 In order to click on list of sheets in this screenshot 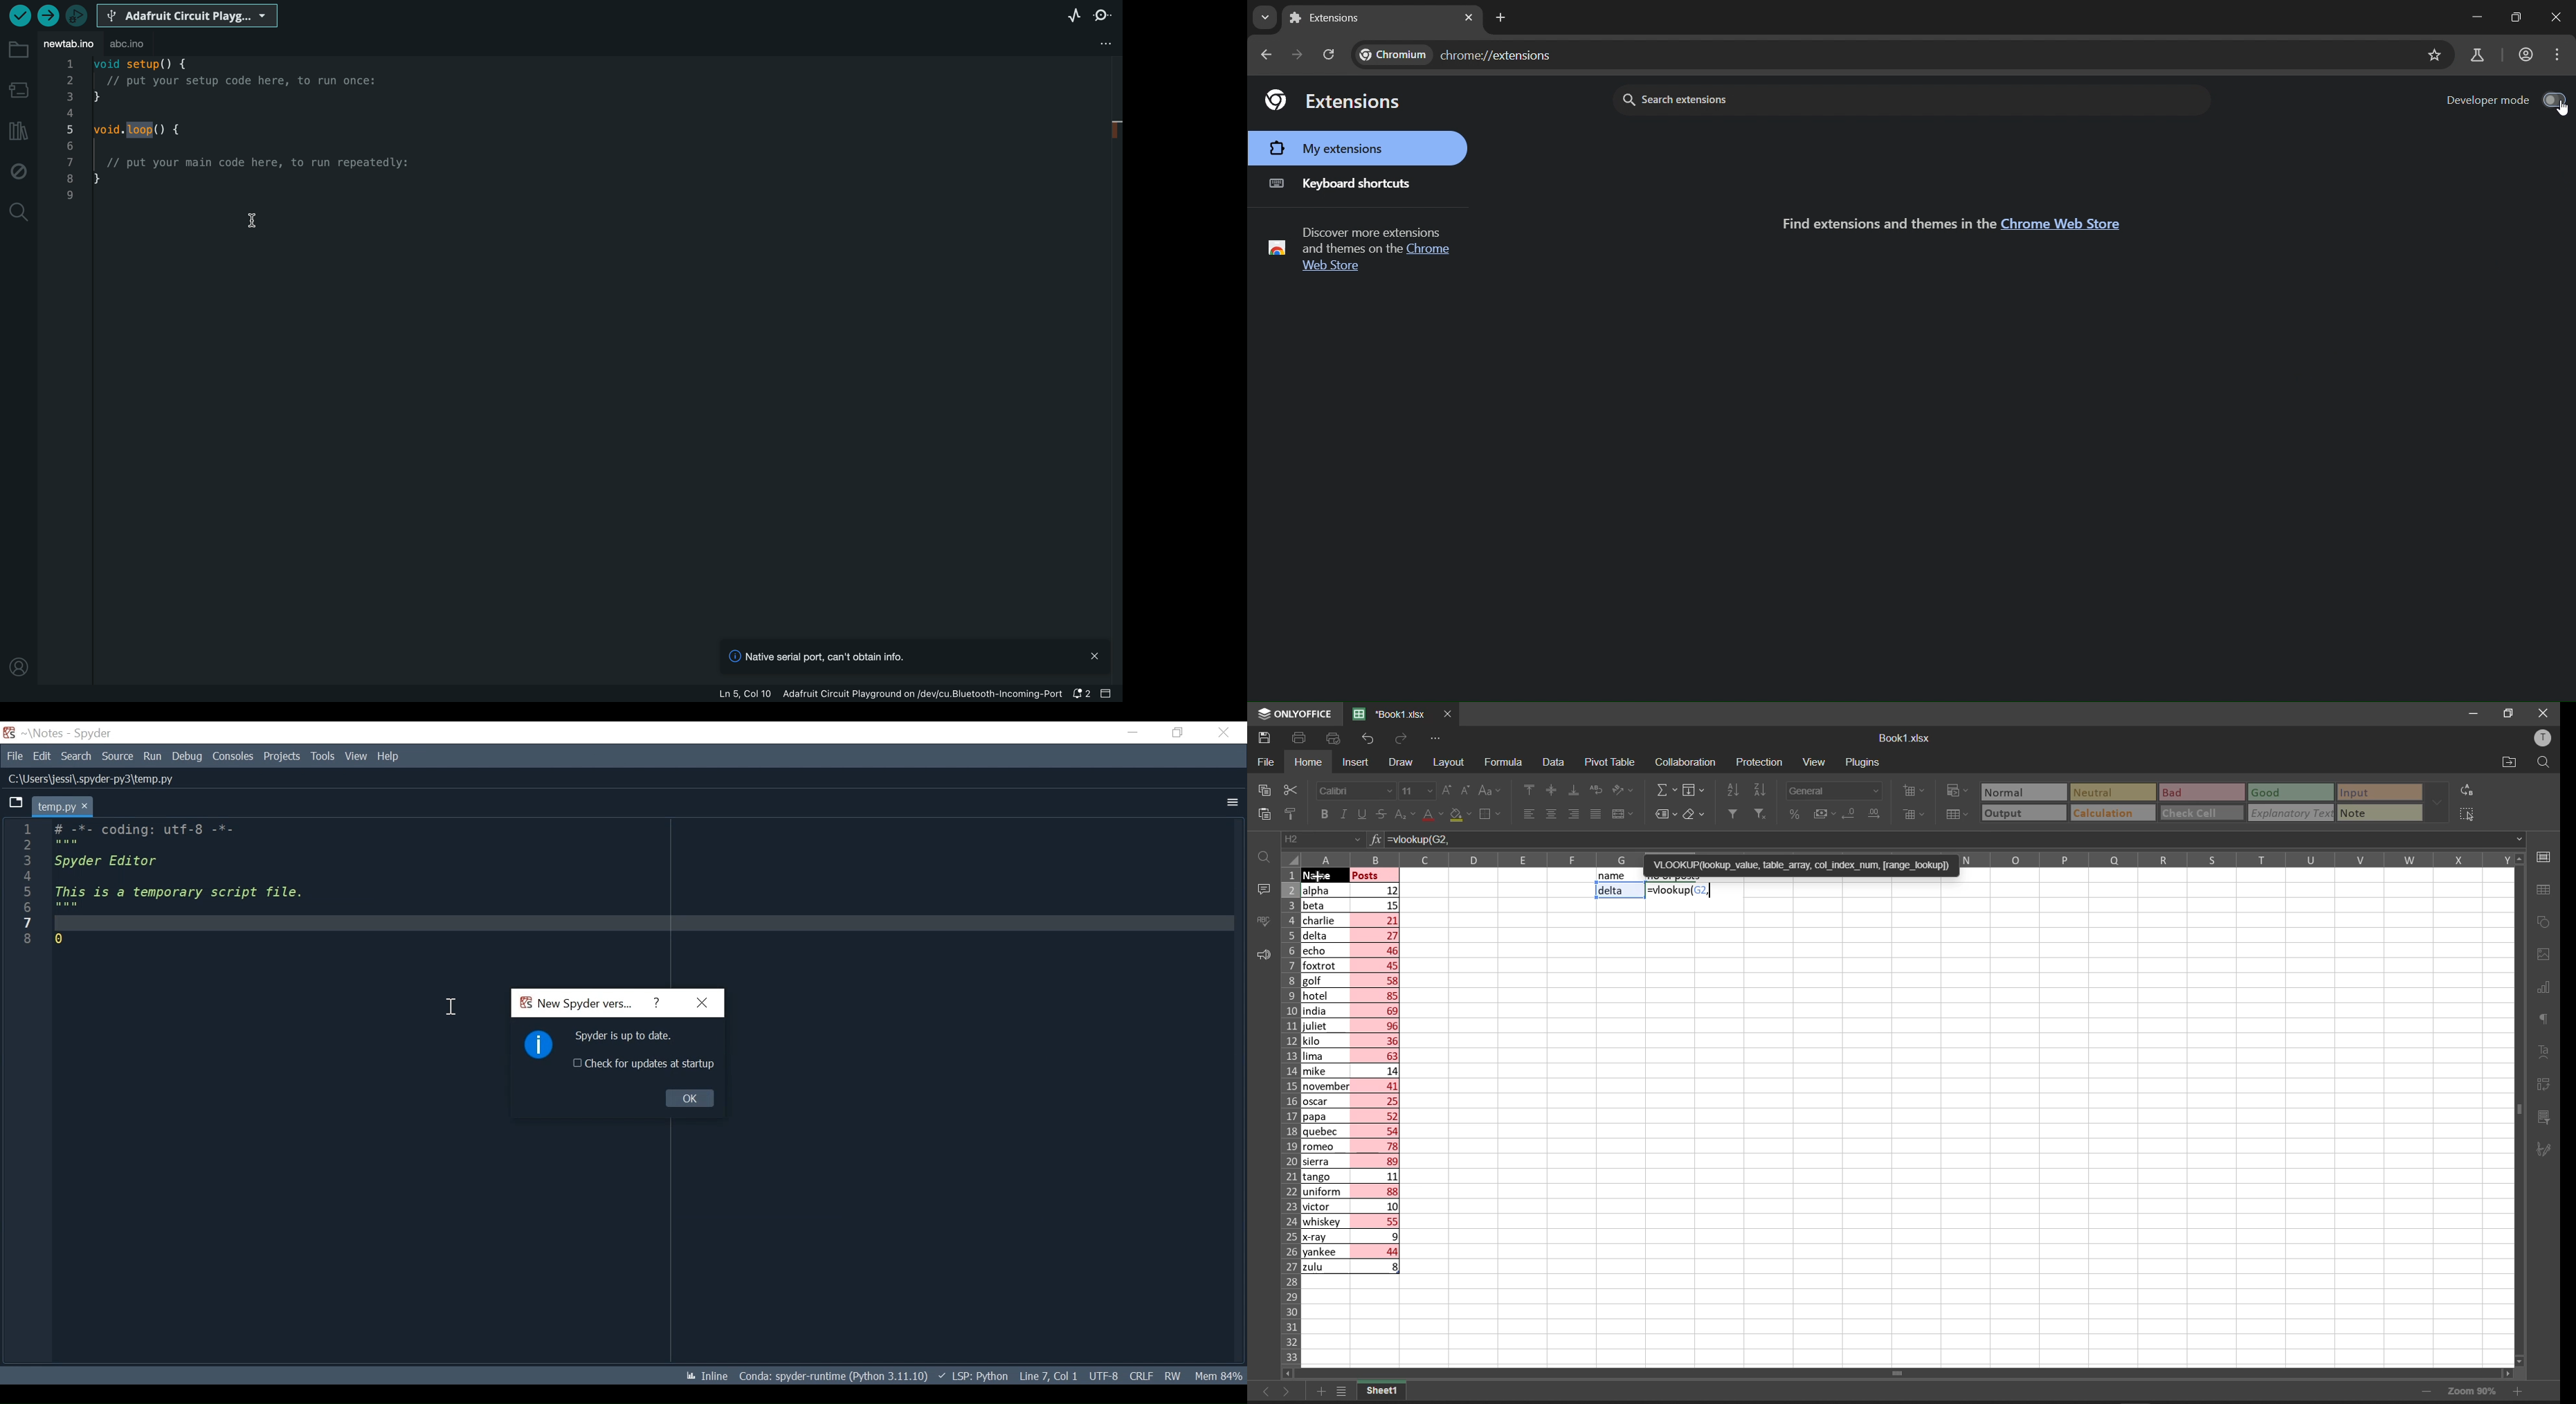, I will do `click(1345, 1392)`.